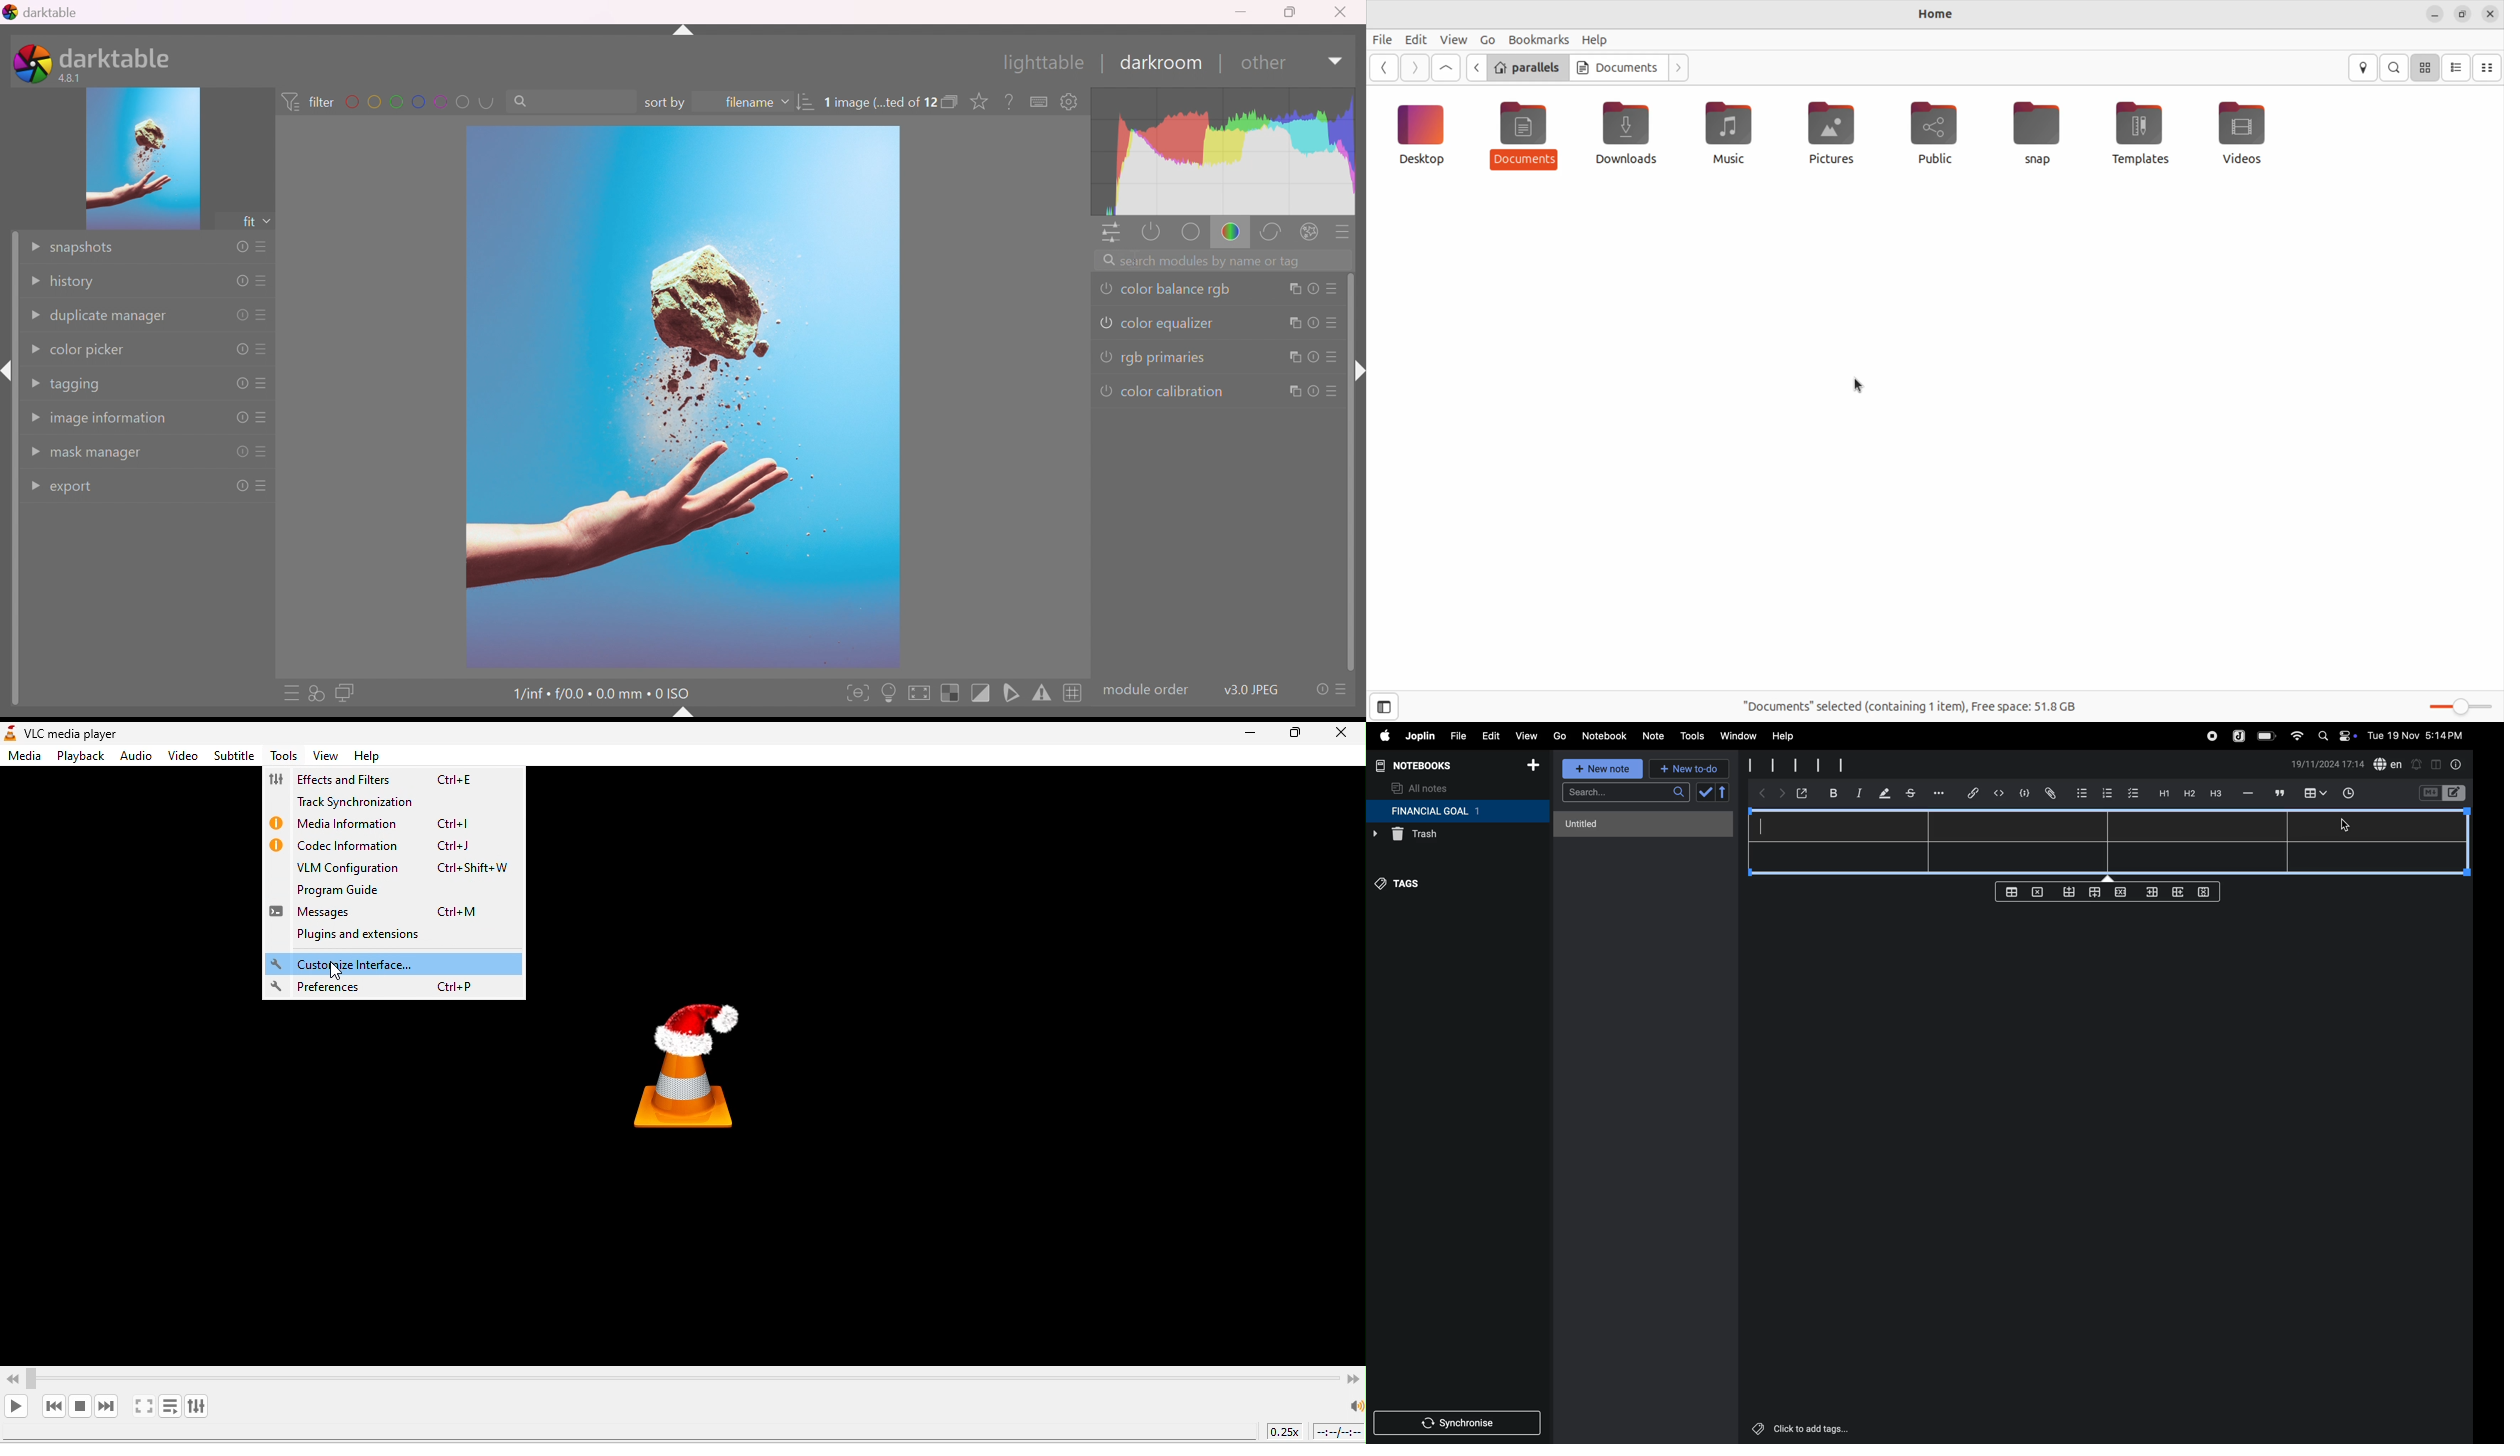  I want to click on reset, so click(1313, 290).